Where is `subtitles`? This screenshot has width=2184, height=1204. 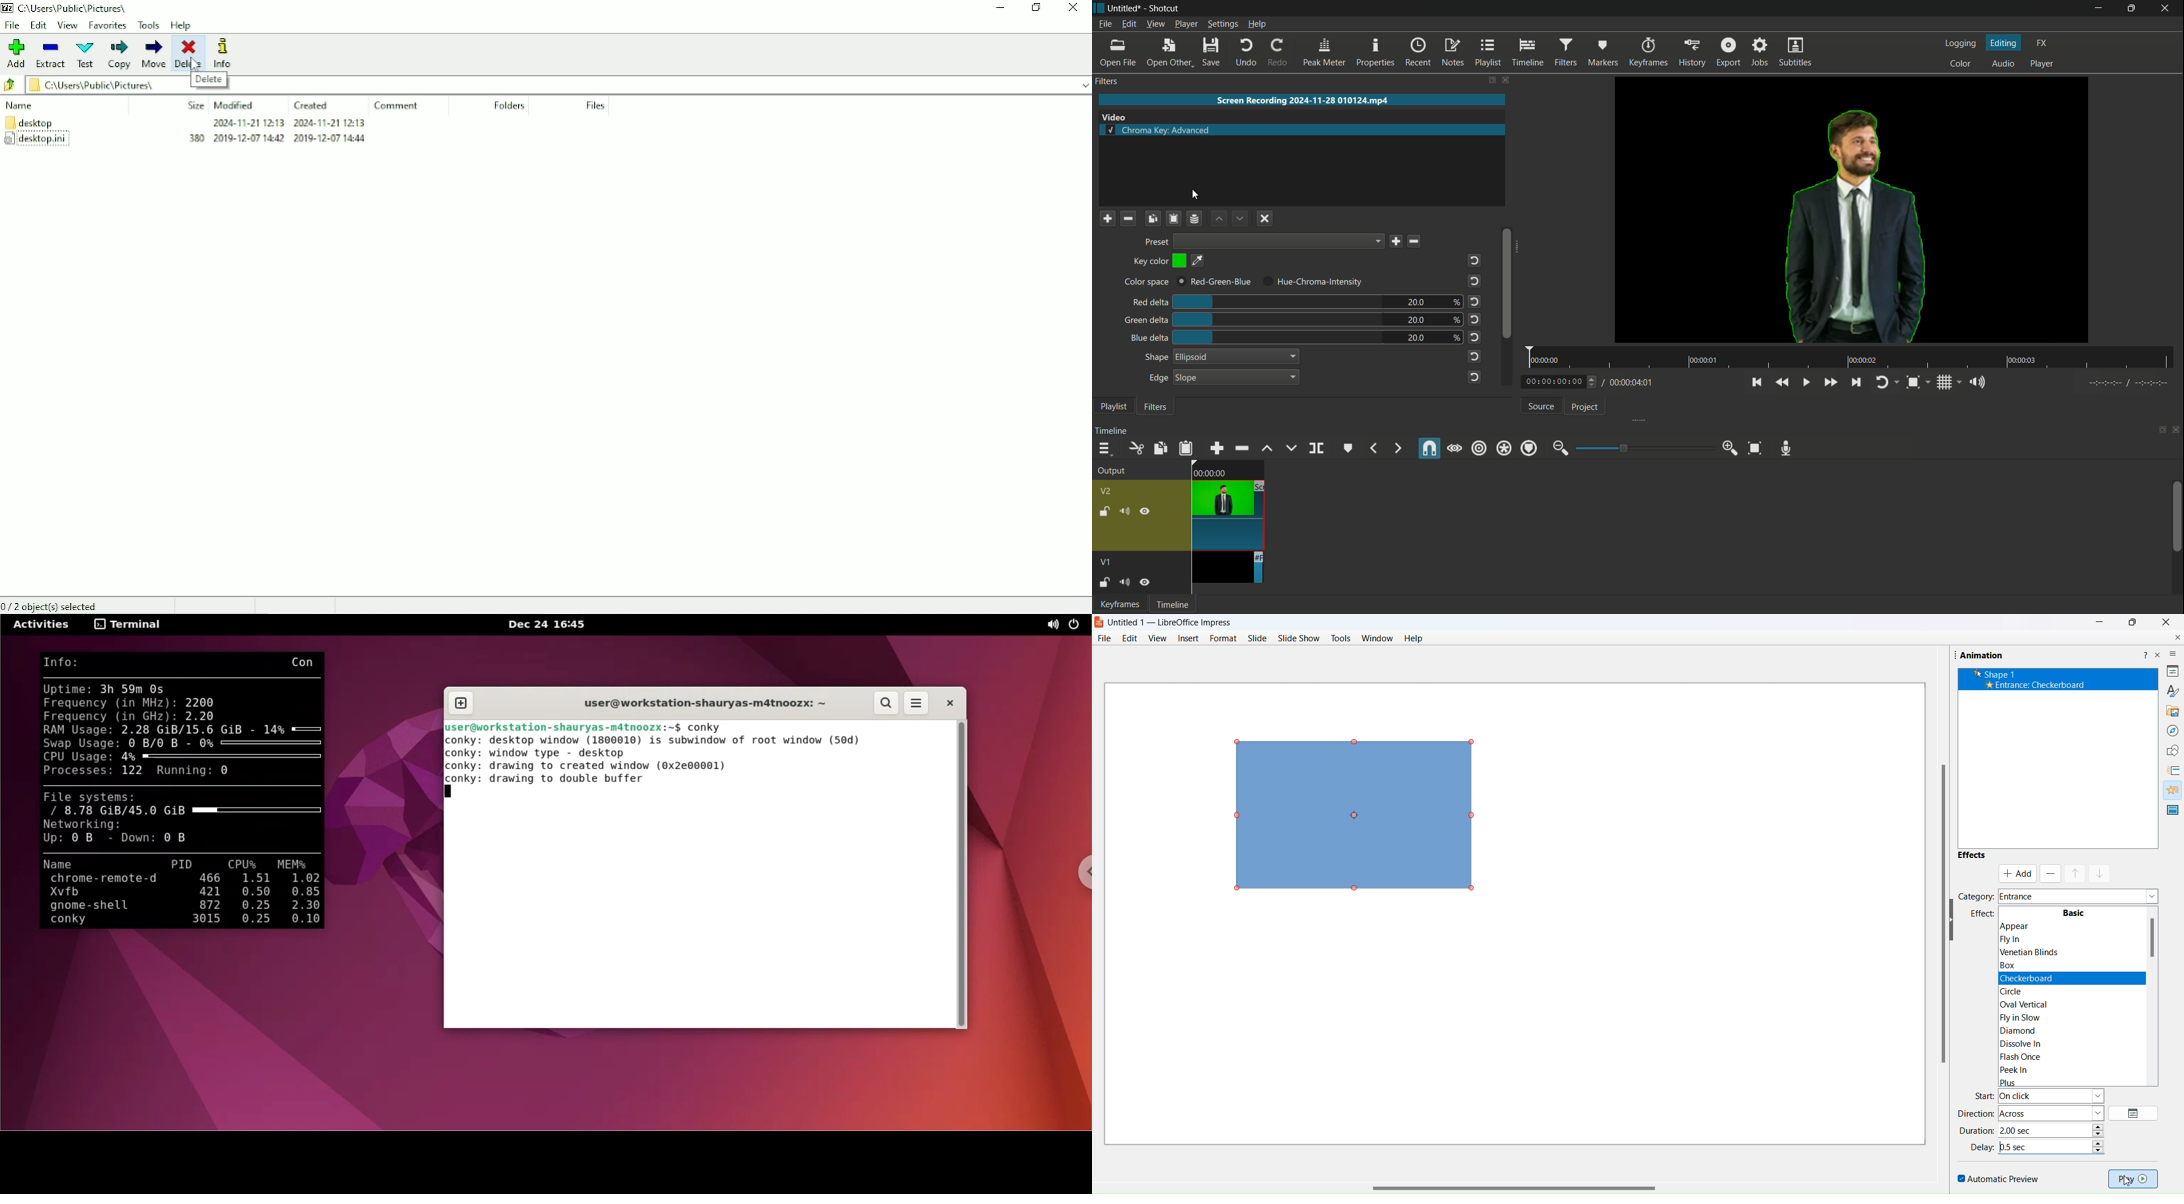 subtitles is located at coordinates (1797, 52).